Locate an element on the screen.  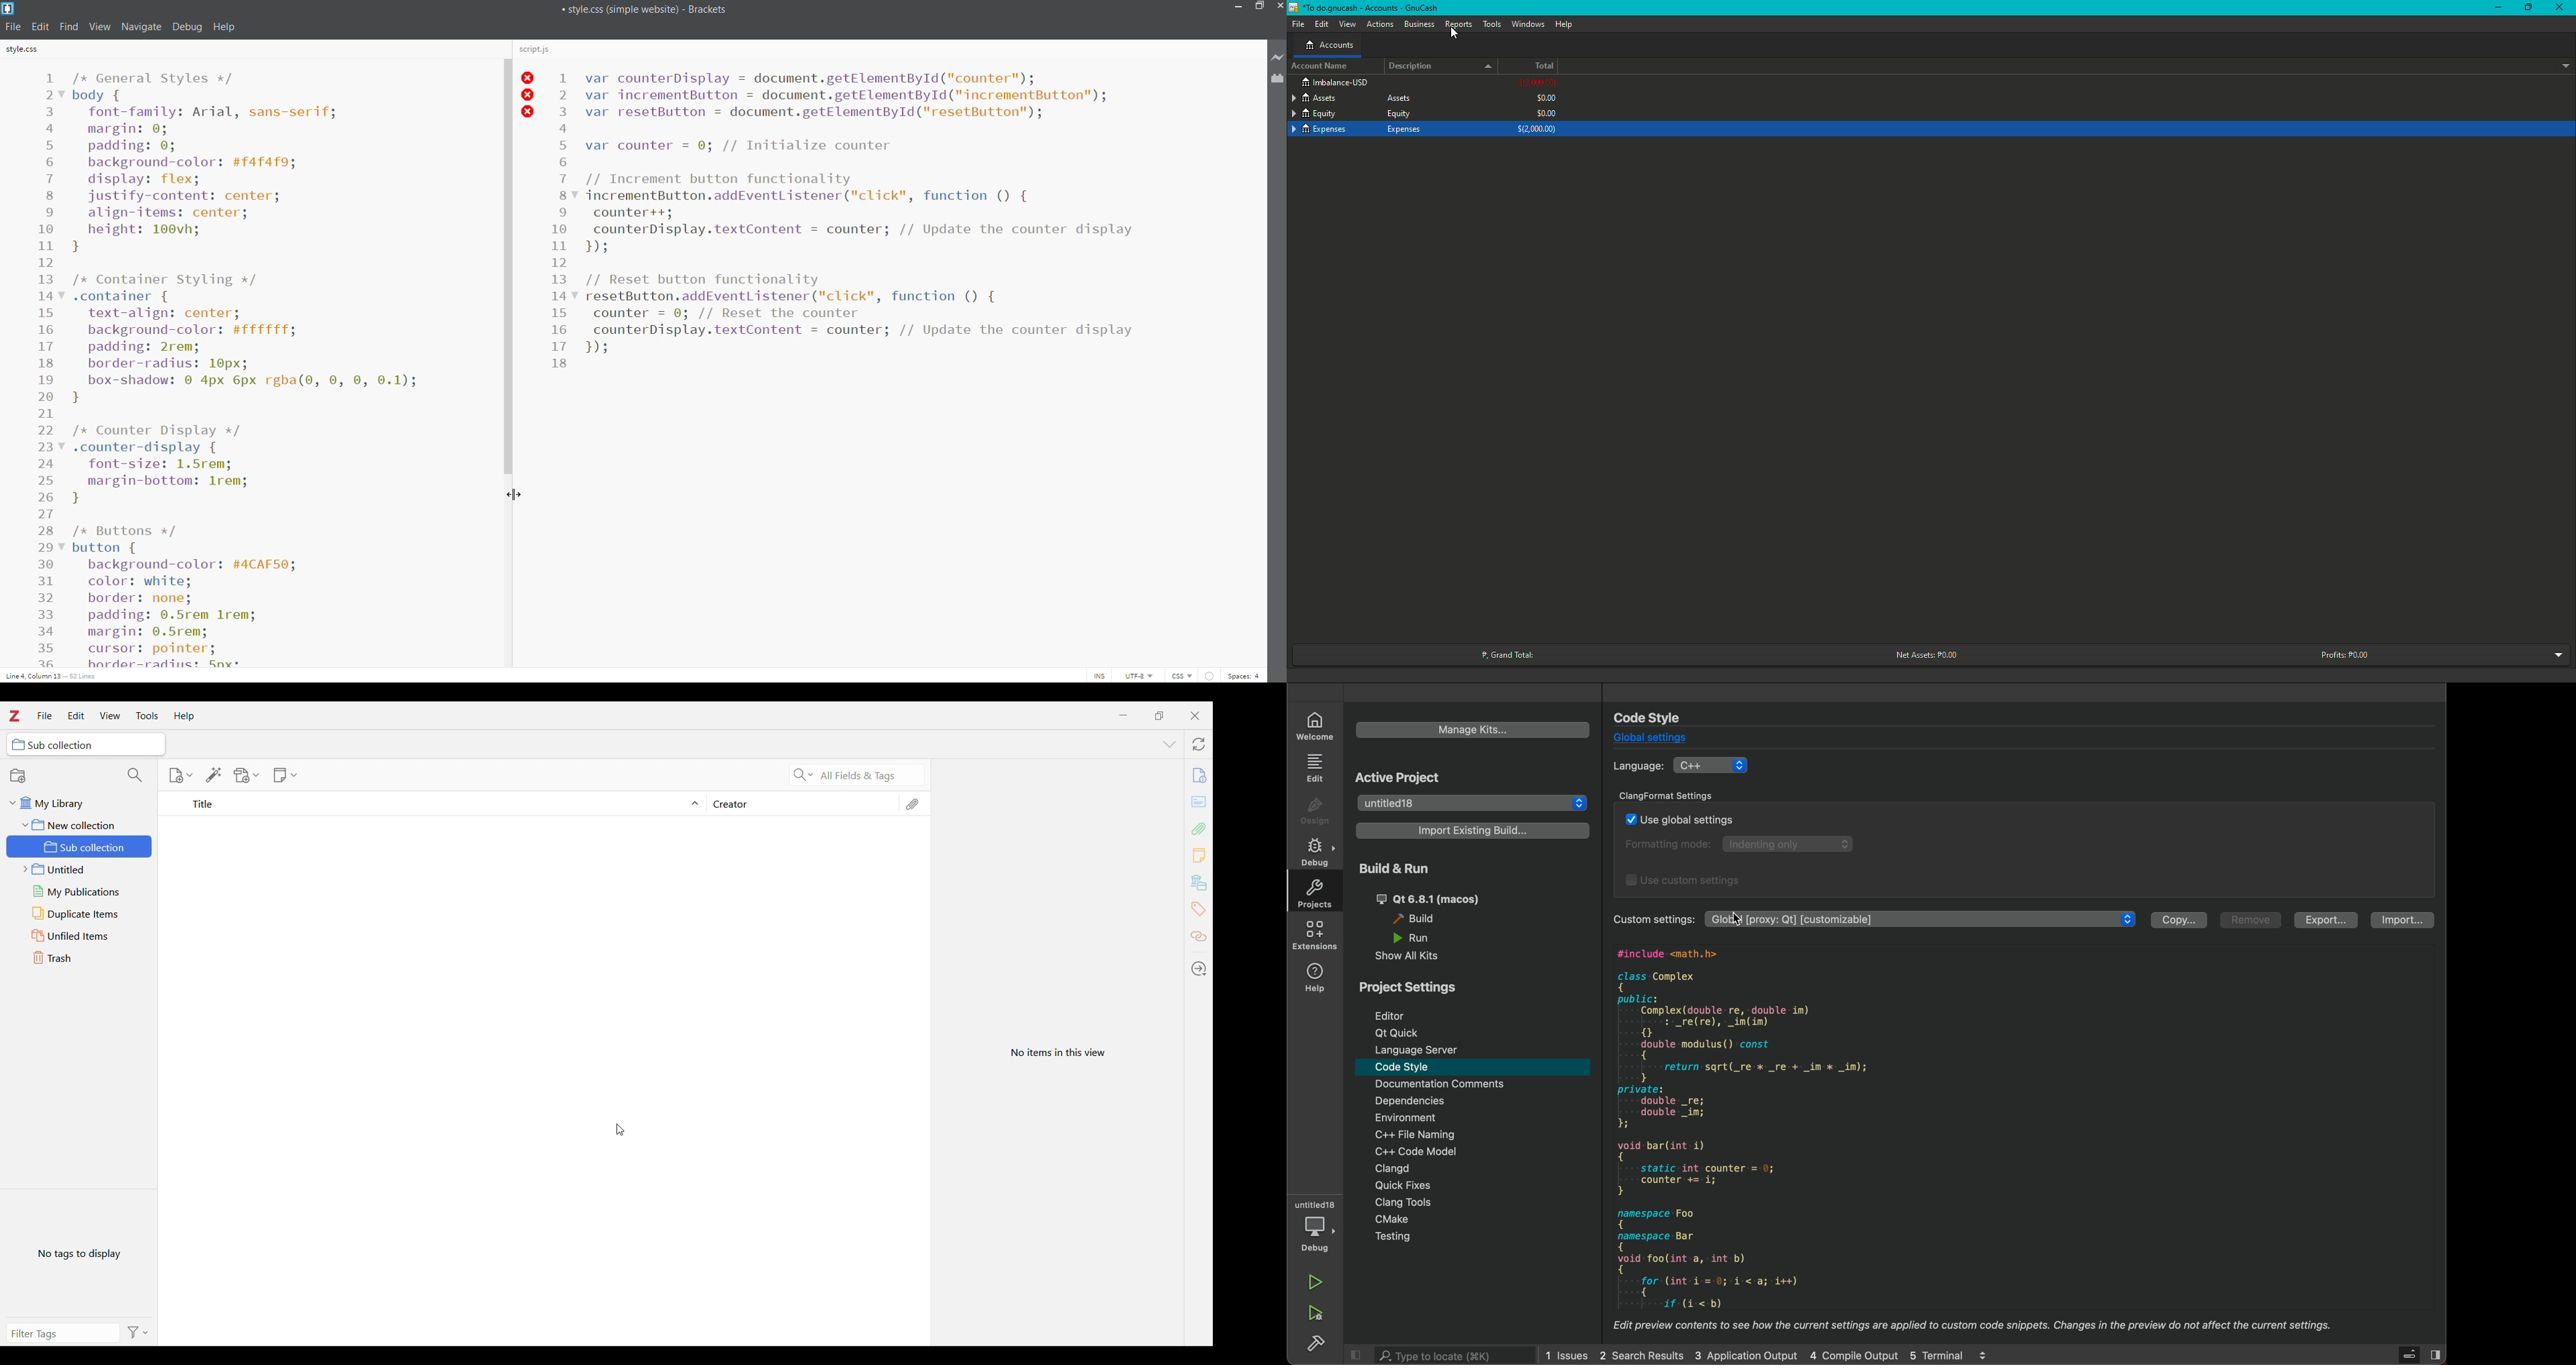
4 Compile Output is located at coordinates (1853, 1354).